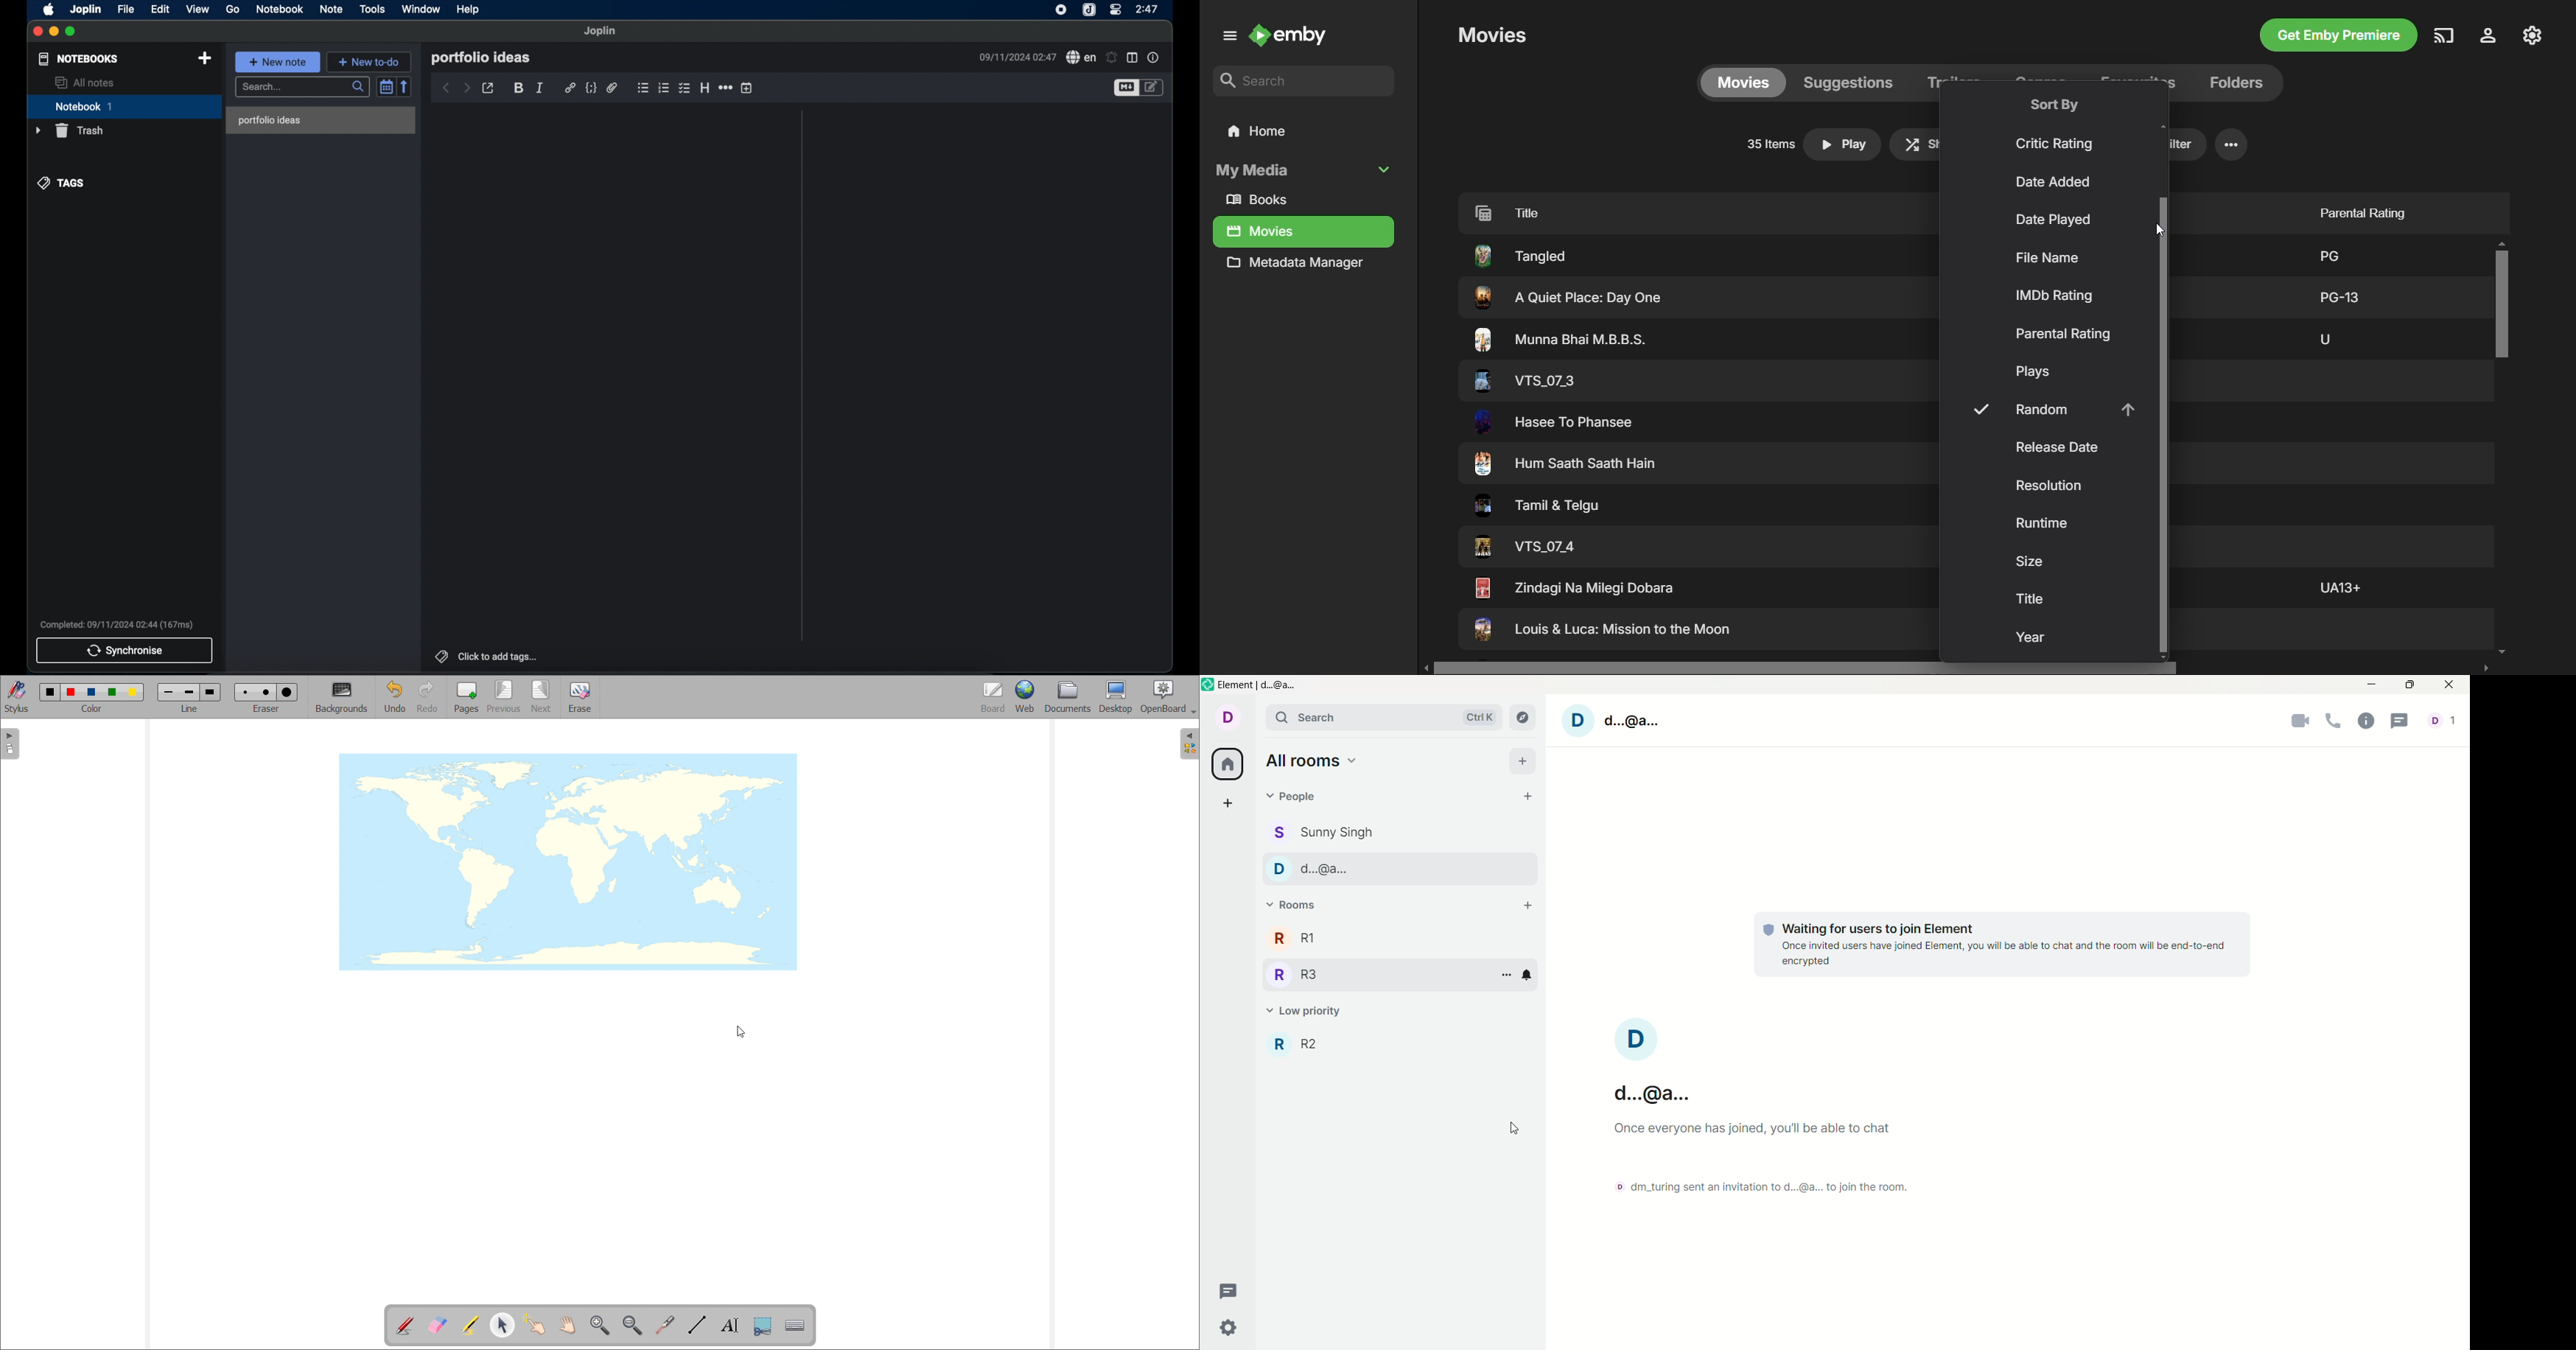  I want to click on PEOPLE, so click(1321, 868).